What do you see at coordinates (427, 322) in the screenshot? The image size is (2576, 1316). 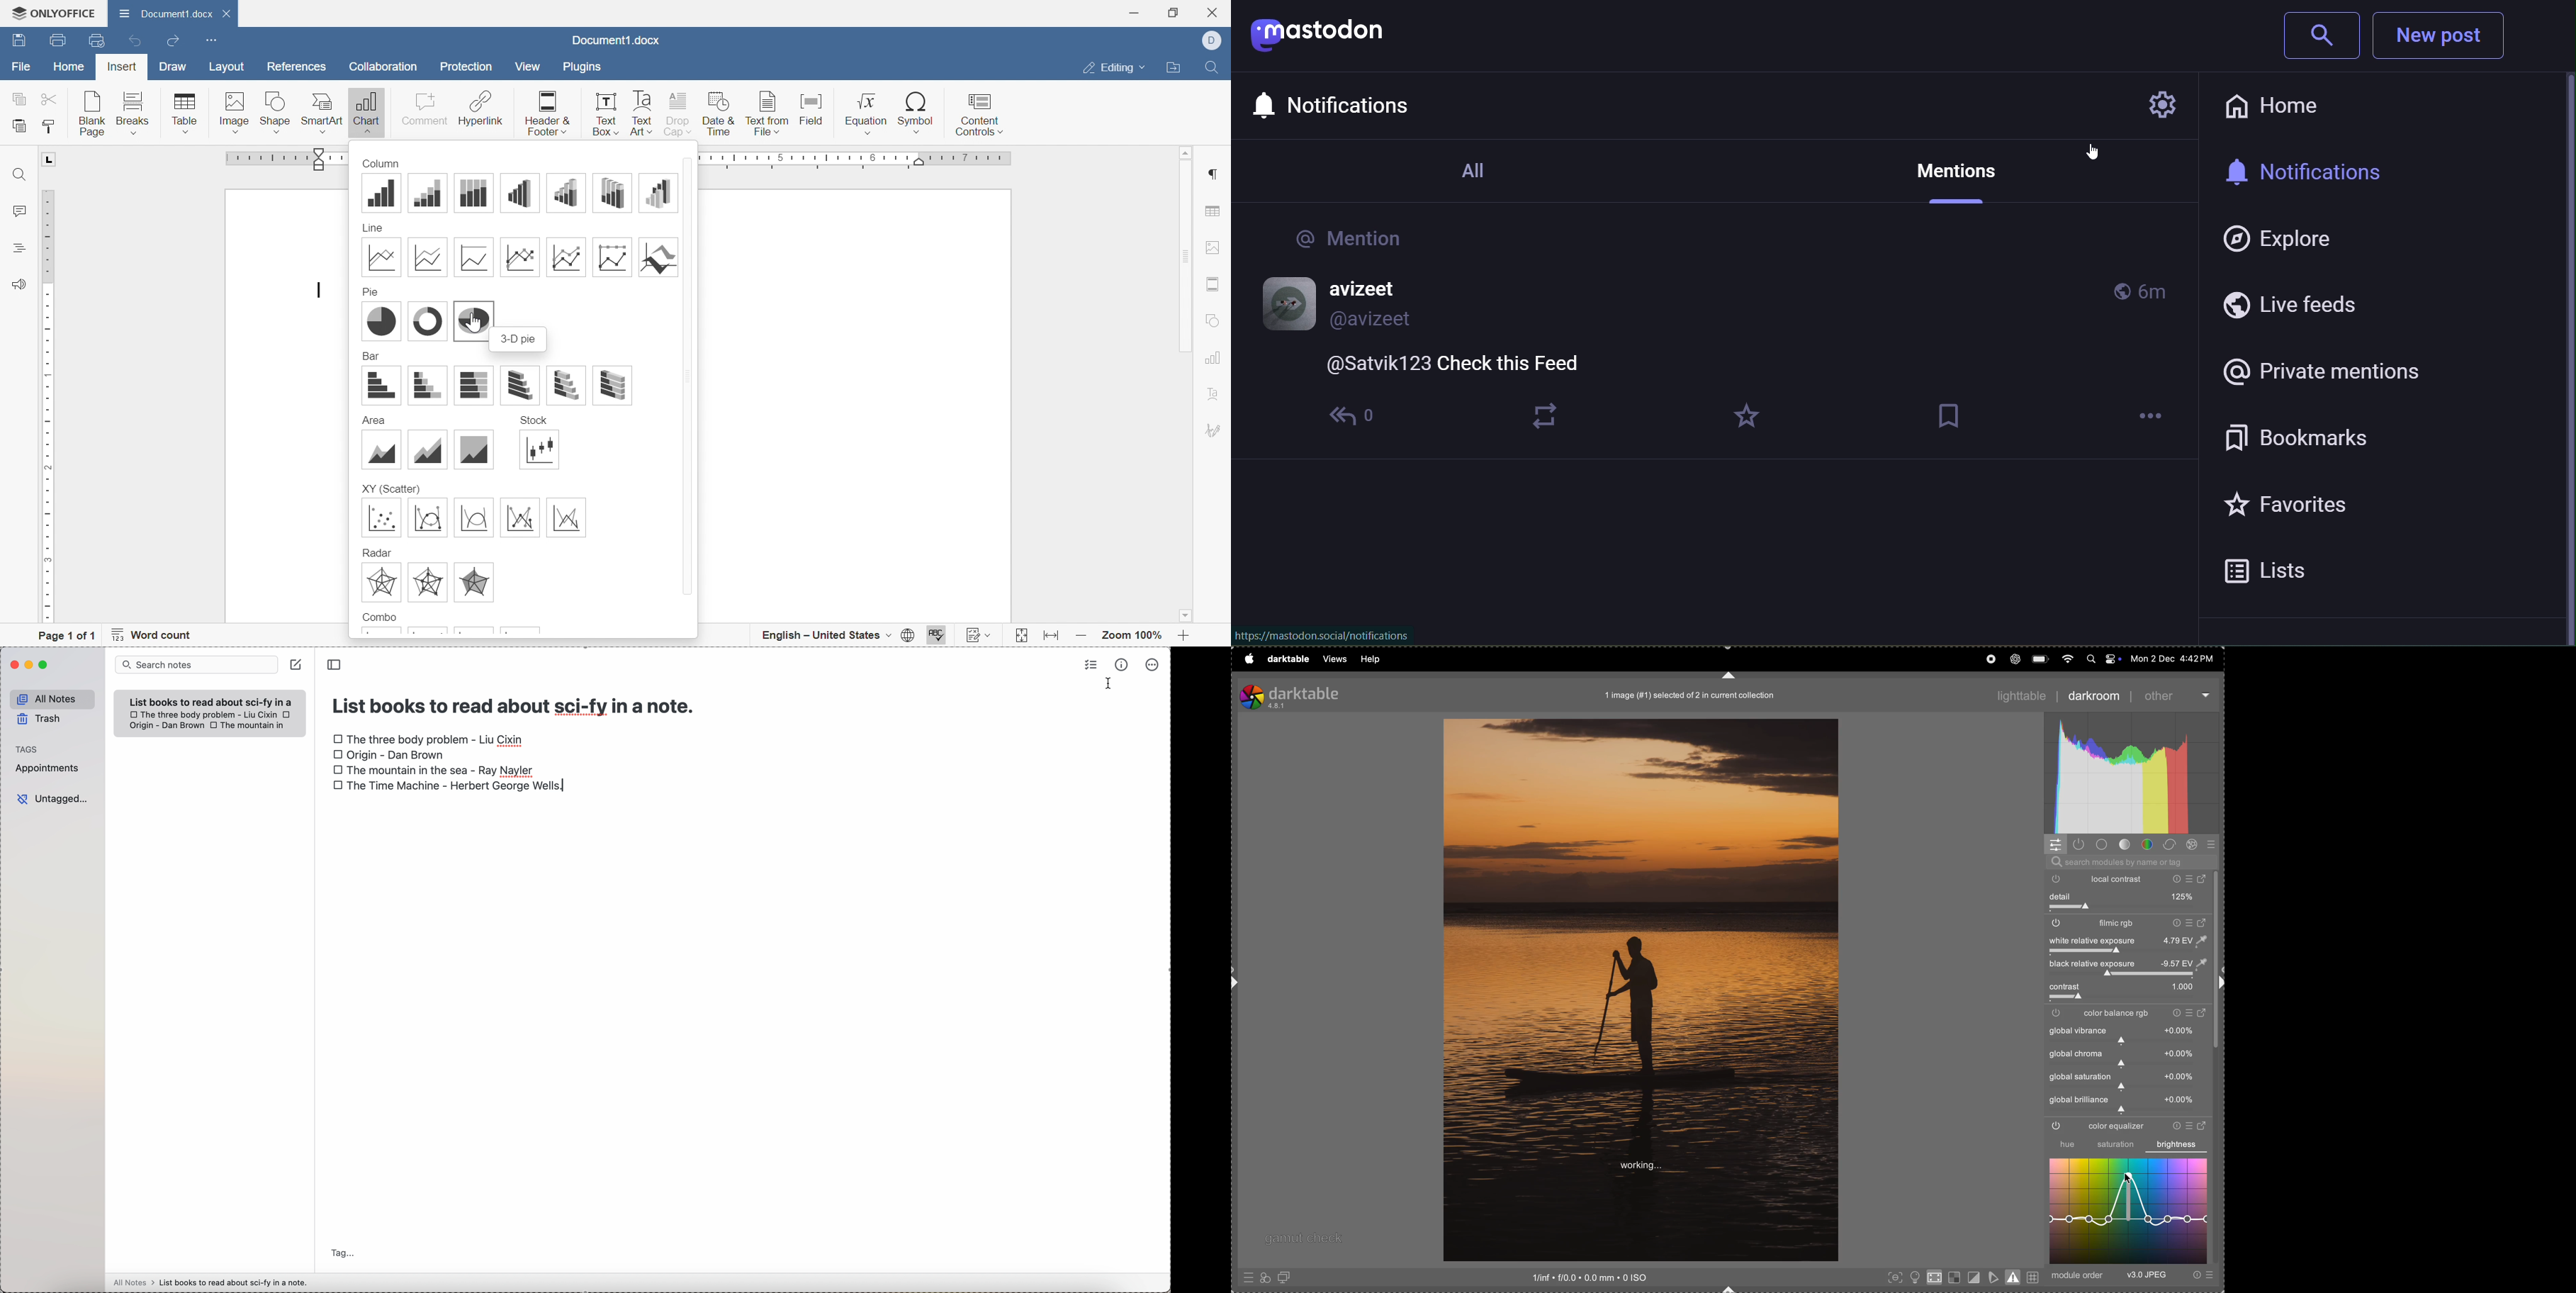 I see `Doughnut` at bounding box center [427, 322].